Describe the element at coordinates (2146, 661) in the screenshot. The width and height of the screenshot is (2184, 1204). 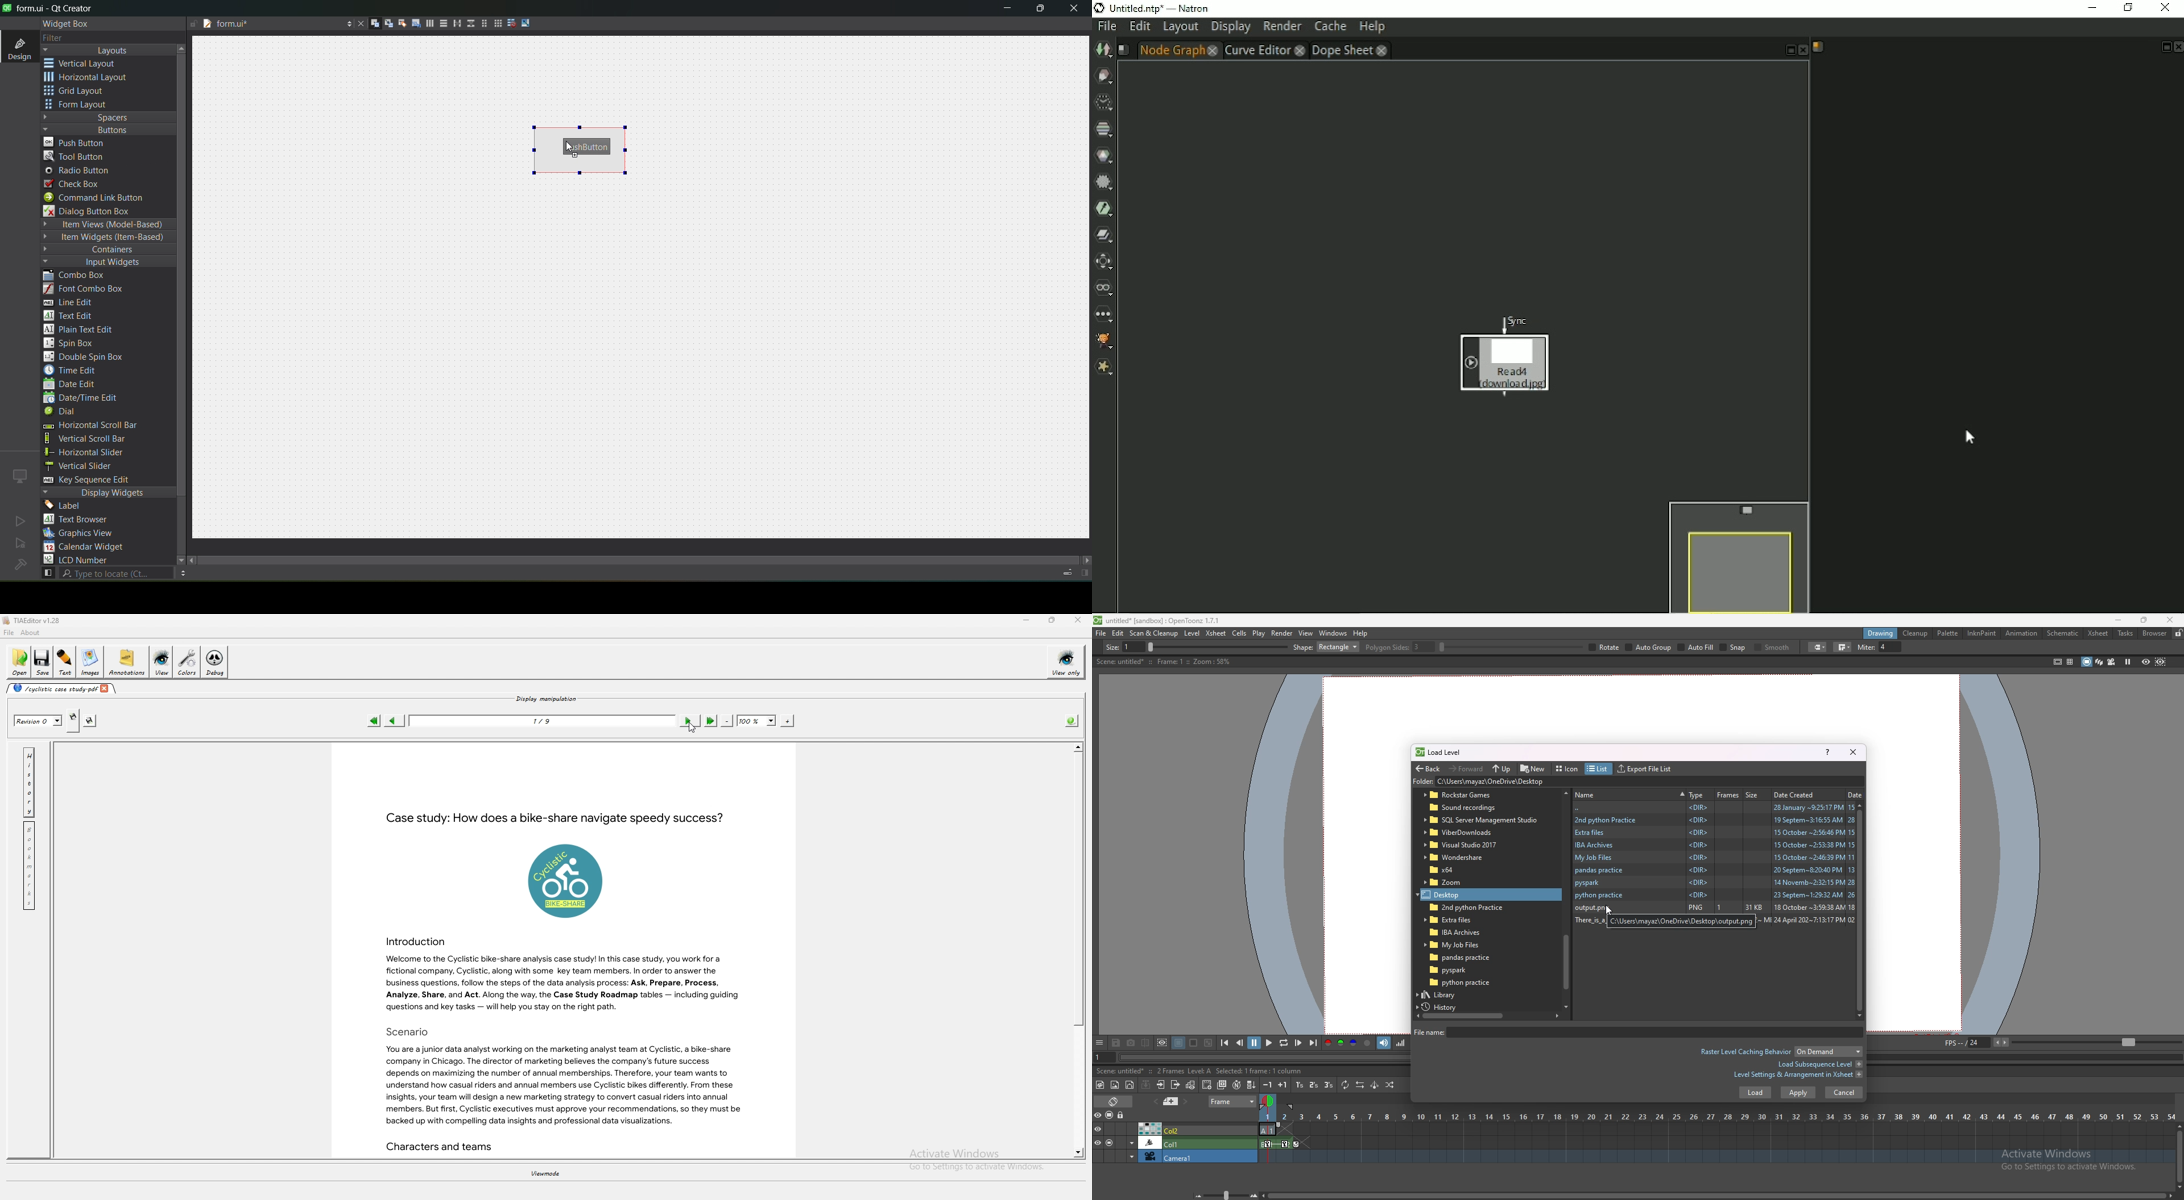
I see `preview` at that location.